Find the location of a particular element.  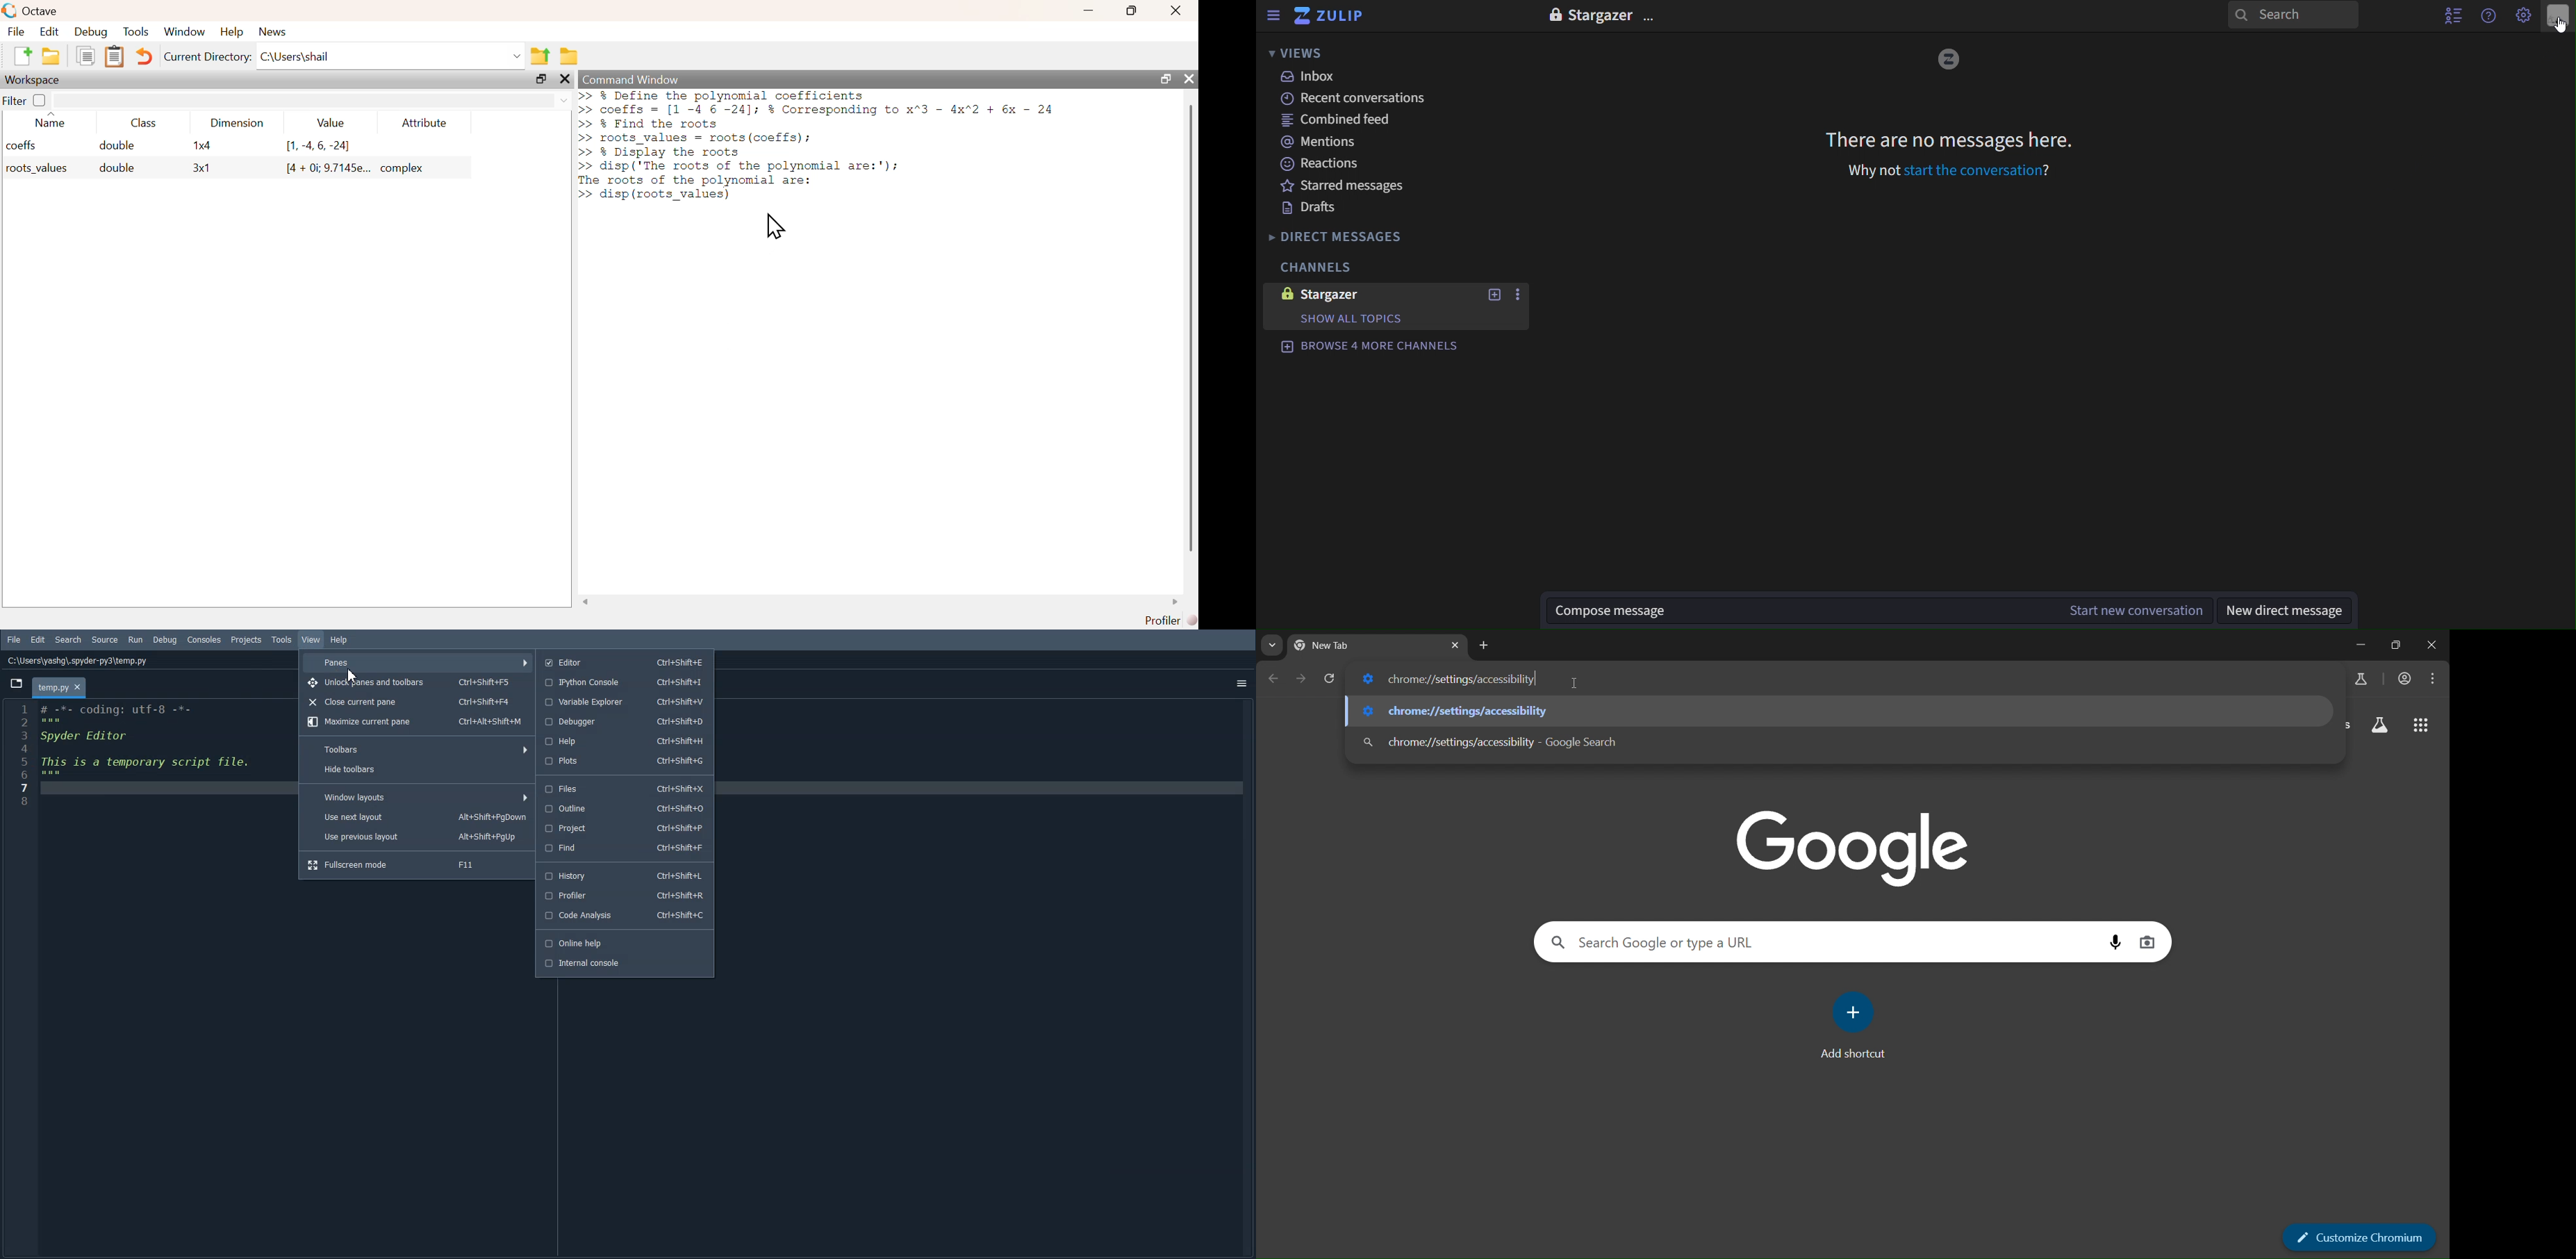

start new conversation is located at coordinates (2133, 610).